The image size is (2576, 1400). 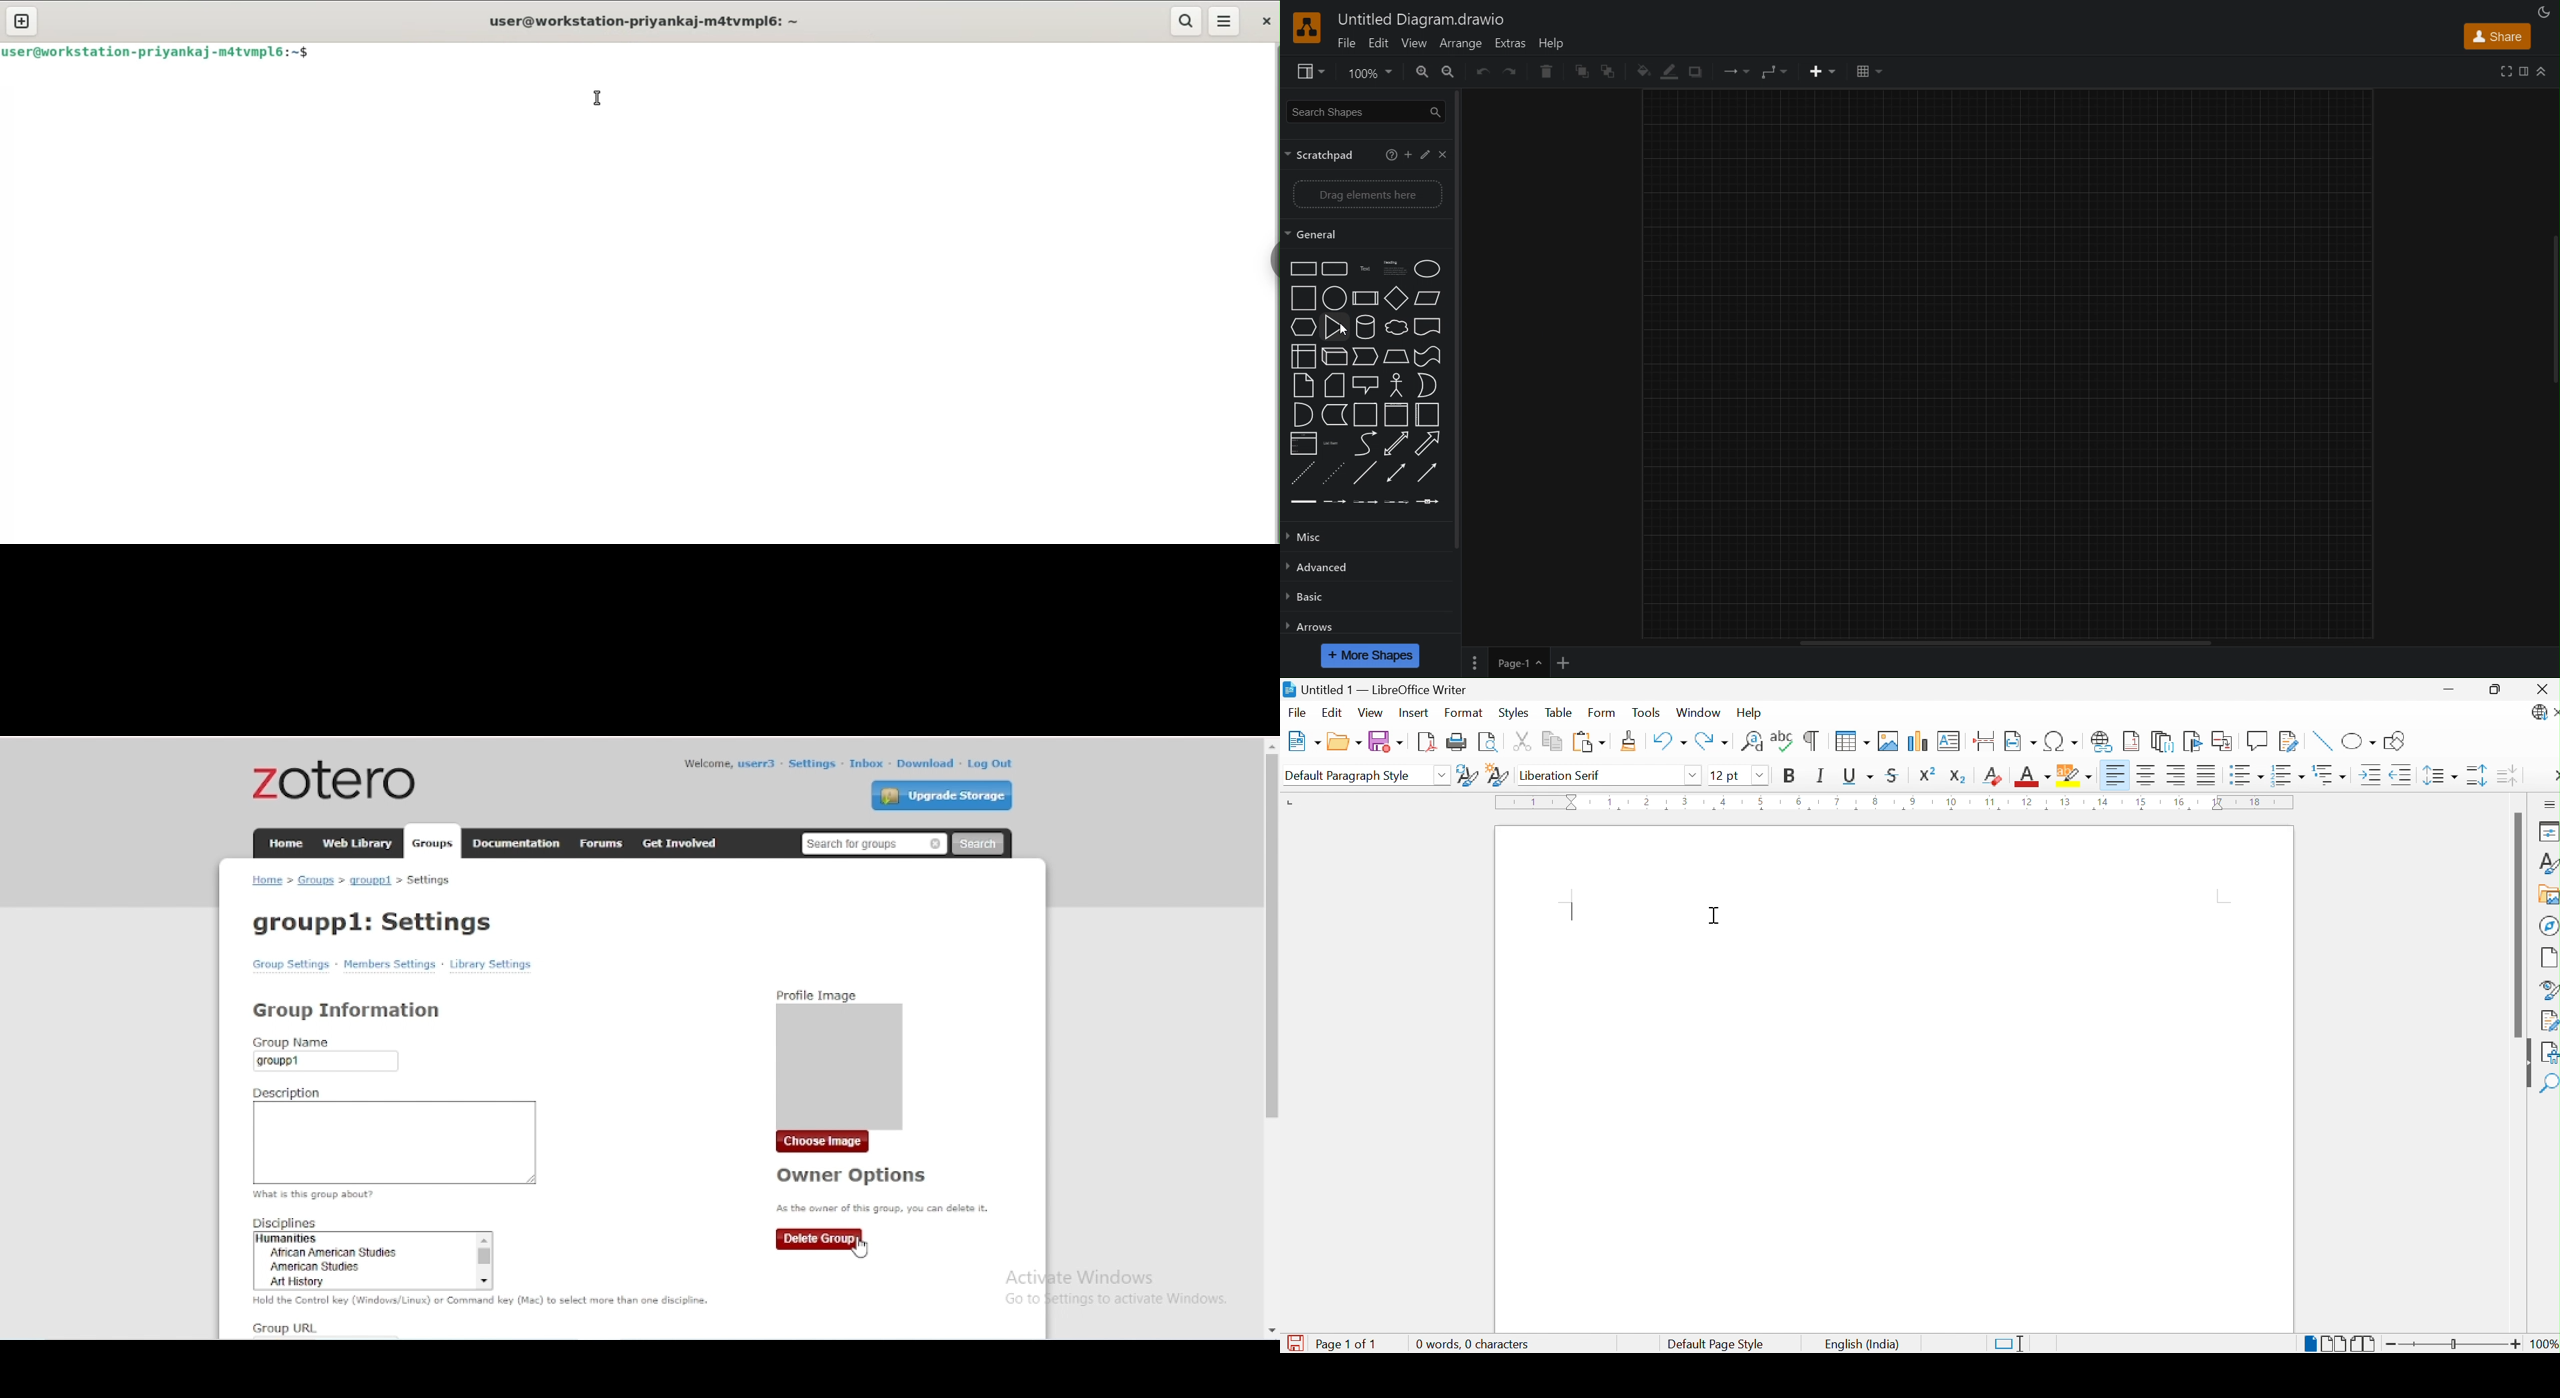 What do you see at coordinates (2147, 775) in the screenshot?
I see `Align Center` at bounding box center [2147, 775].